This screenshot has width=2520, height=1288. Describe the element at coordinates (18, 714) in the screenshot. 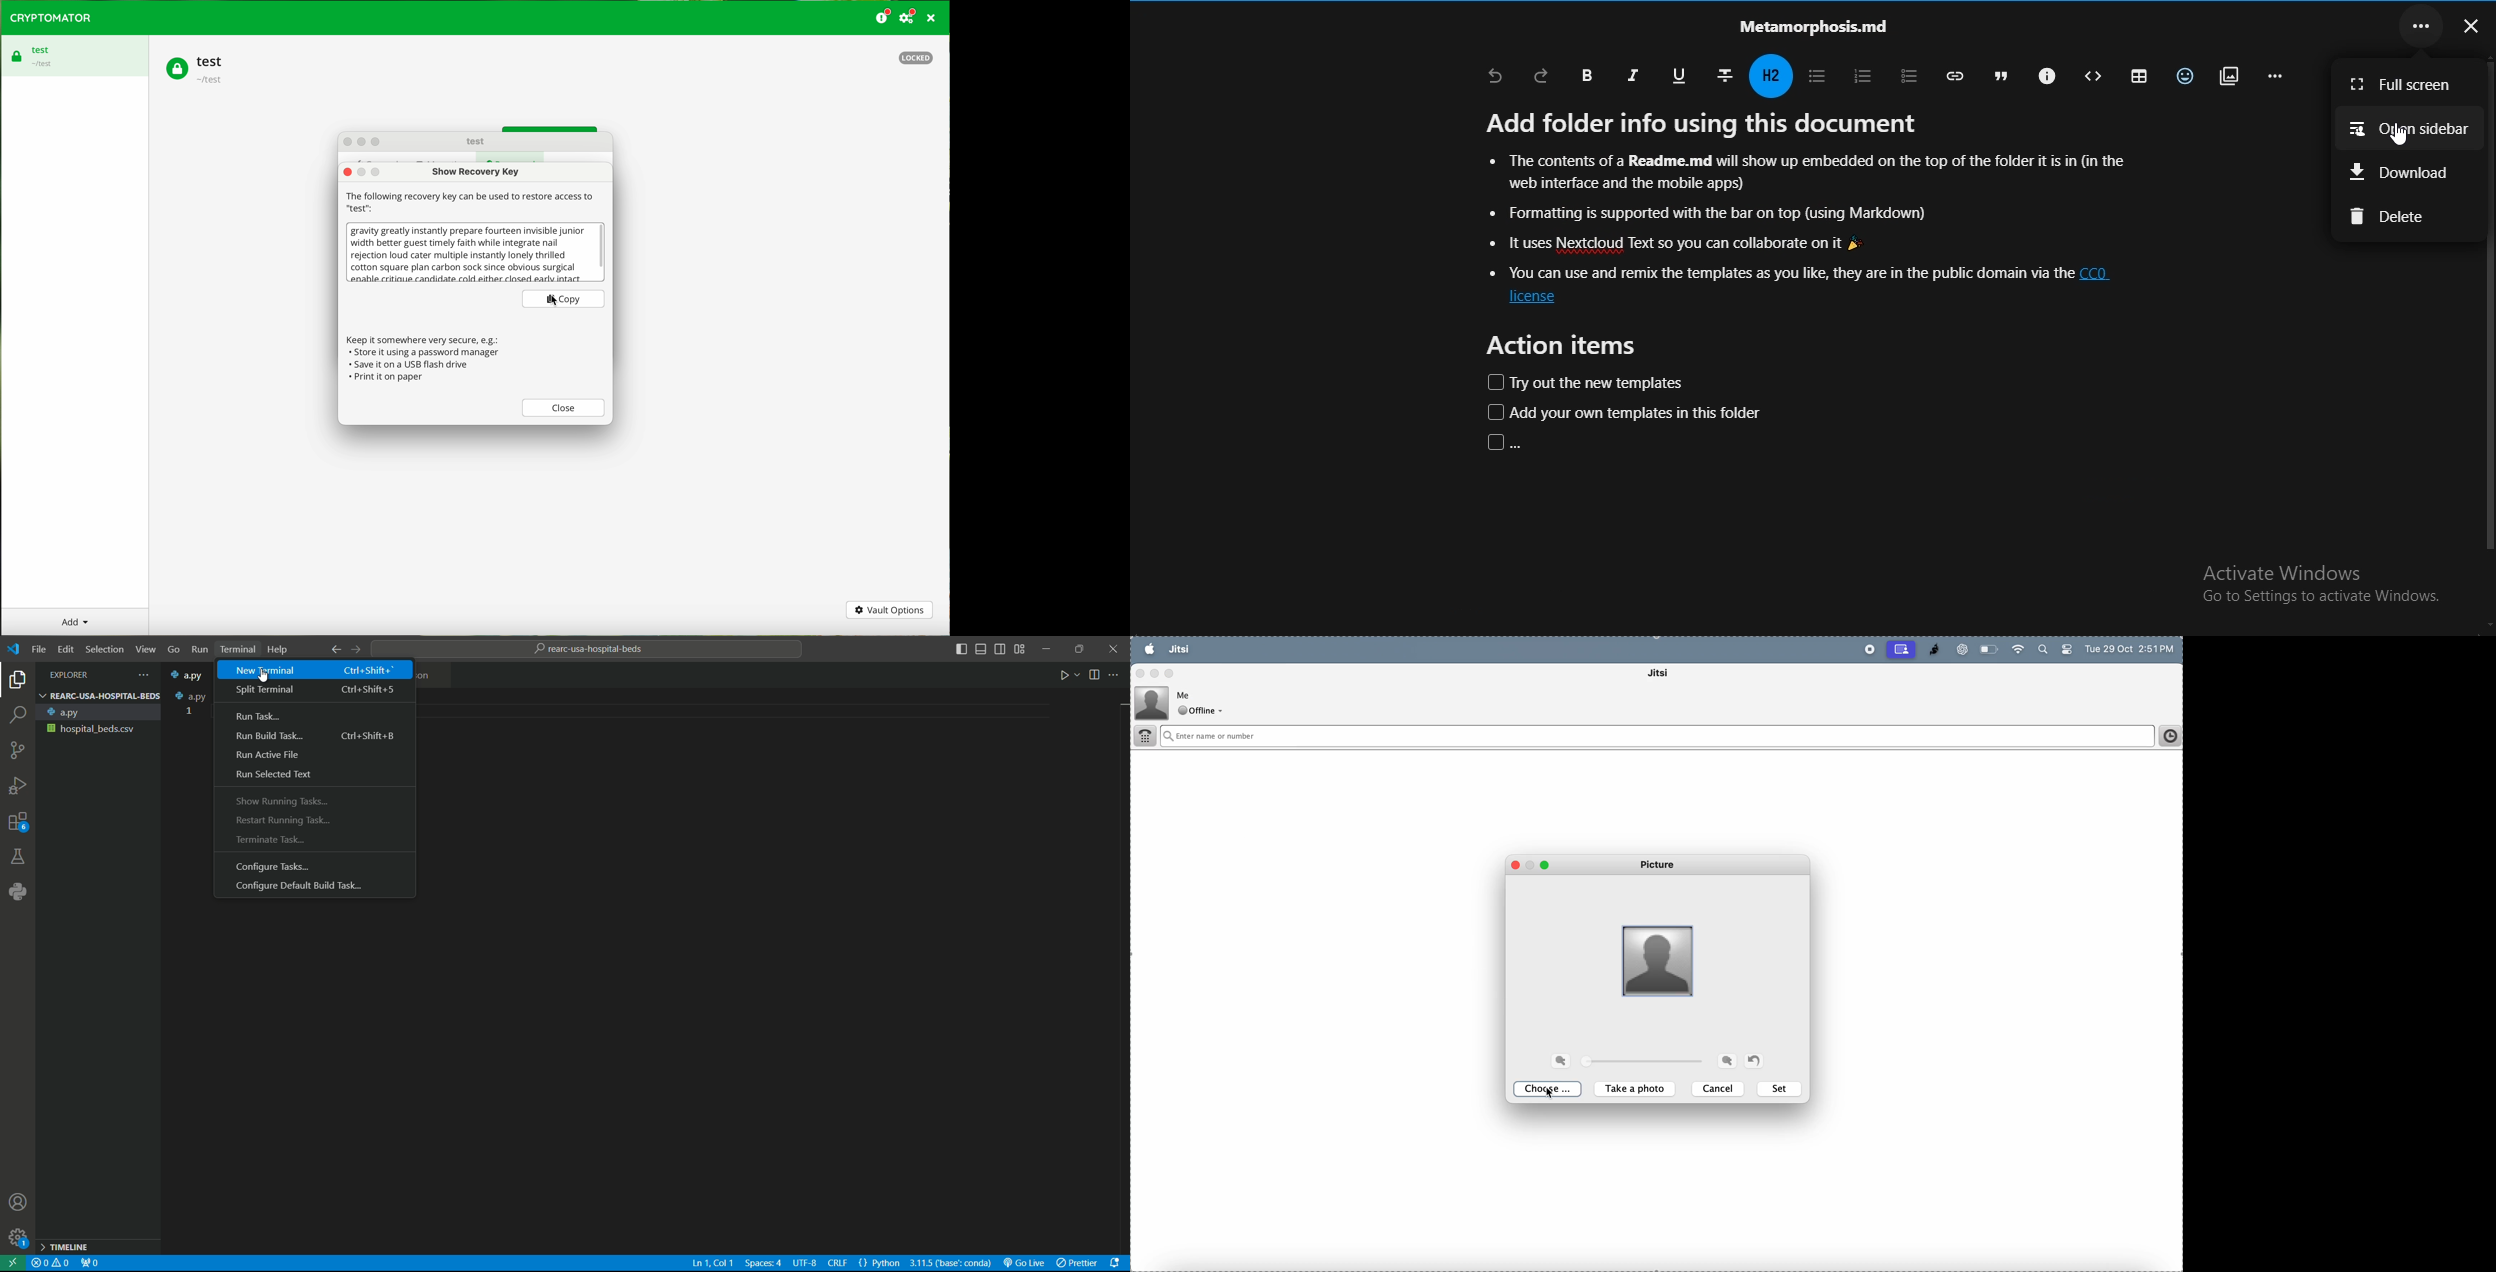

I see `search` at that location.